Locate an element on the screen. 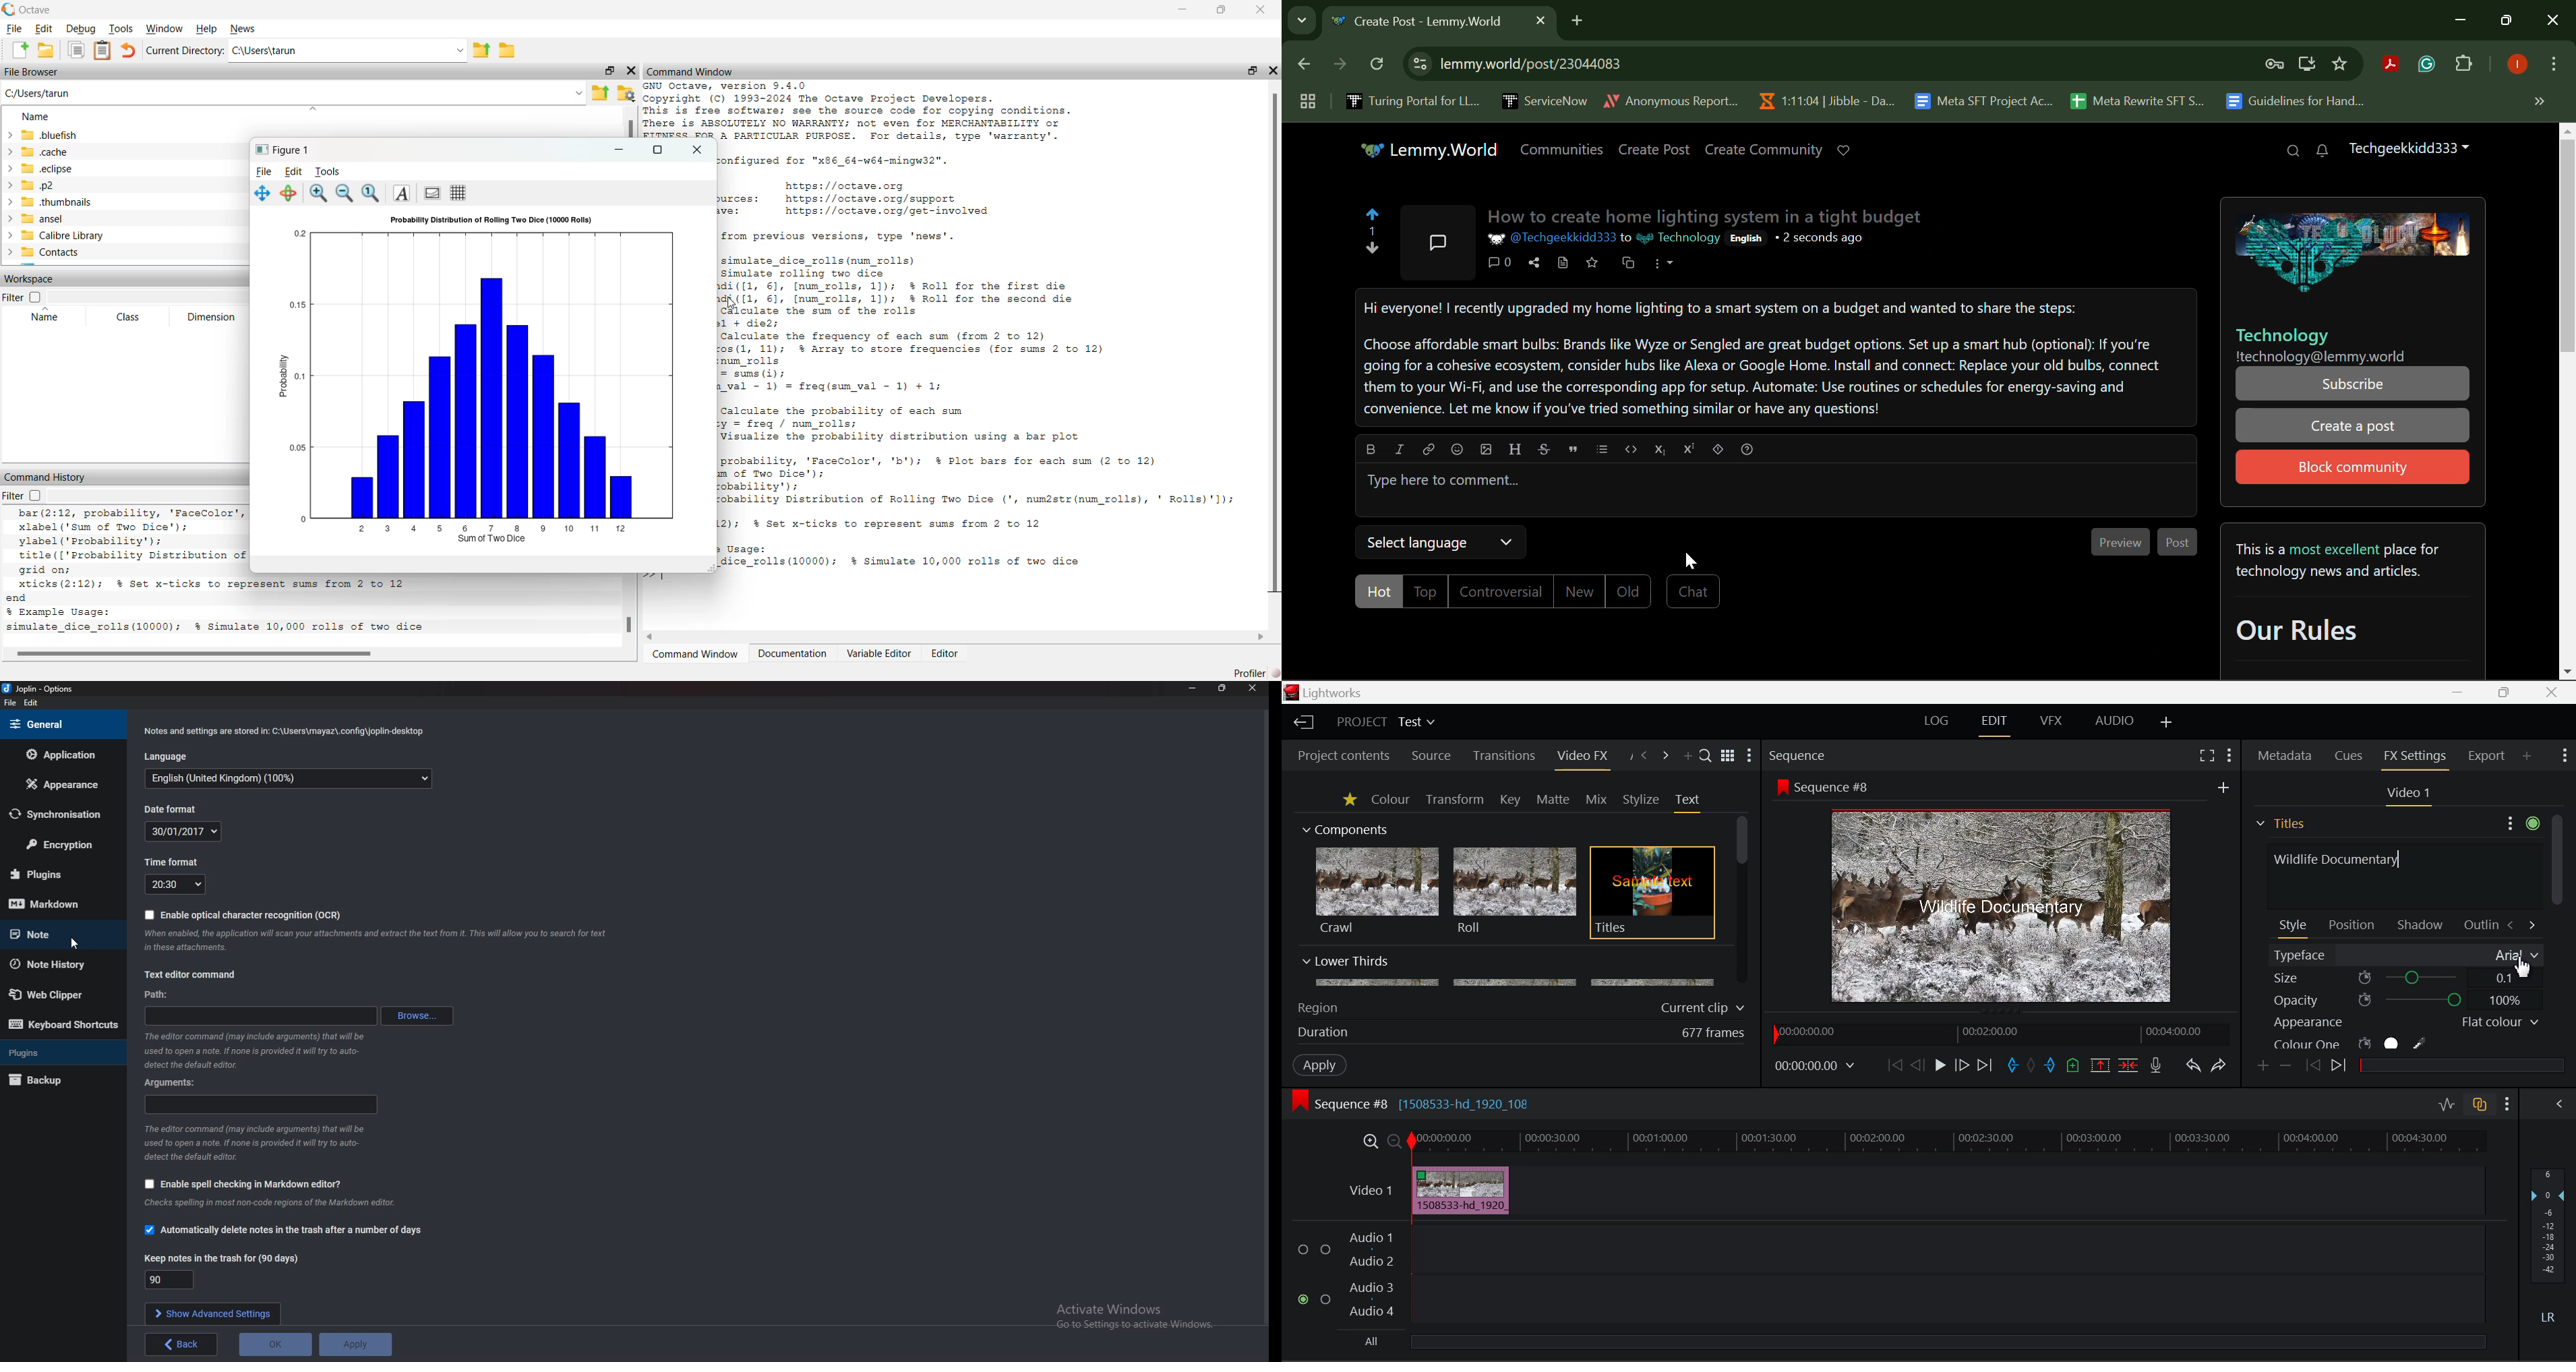 Image resolution: width=2576 pixels, height=1372 pixels. minimise is located at coordinates (611, 148).